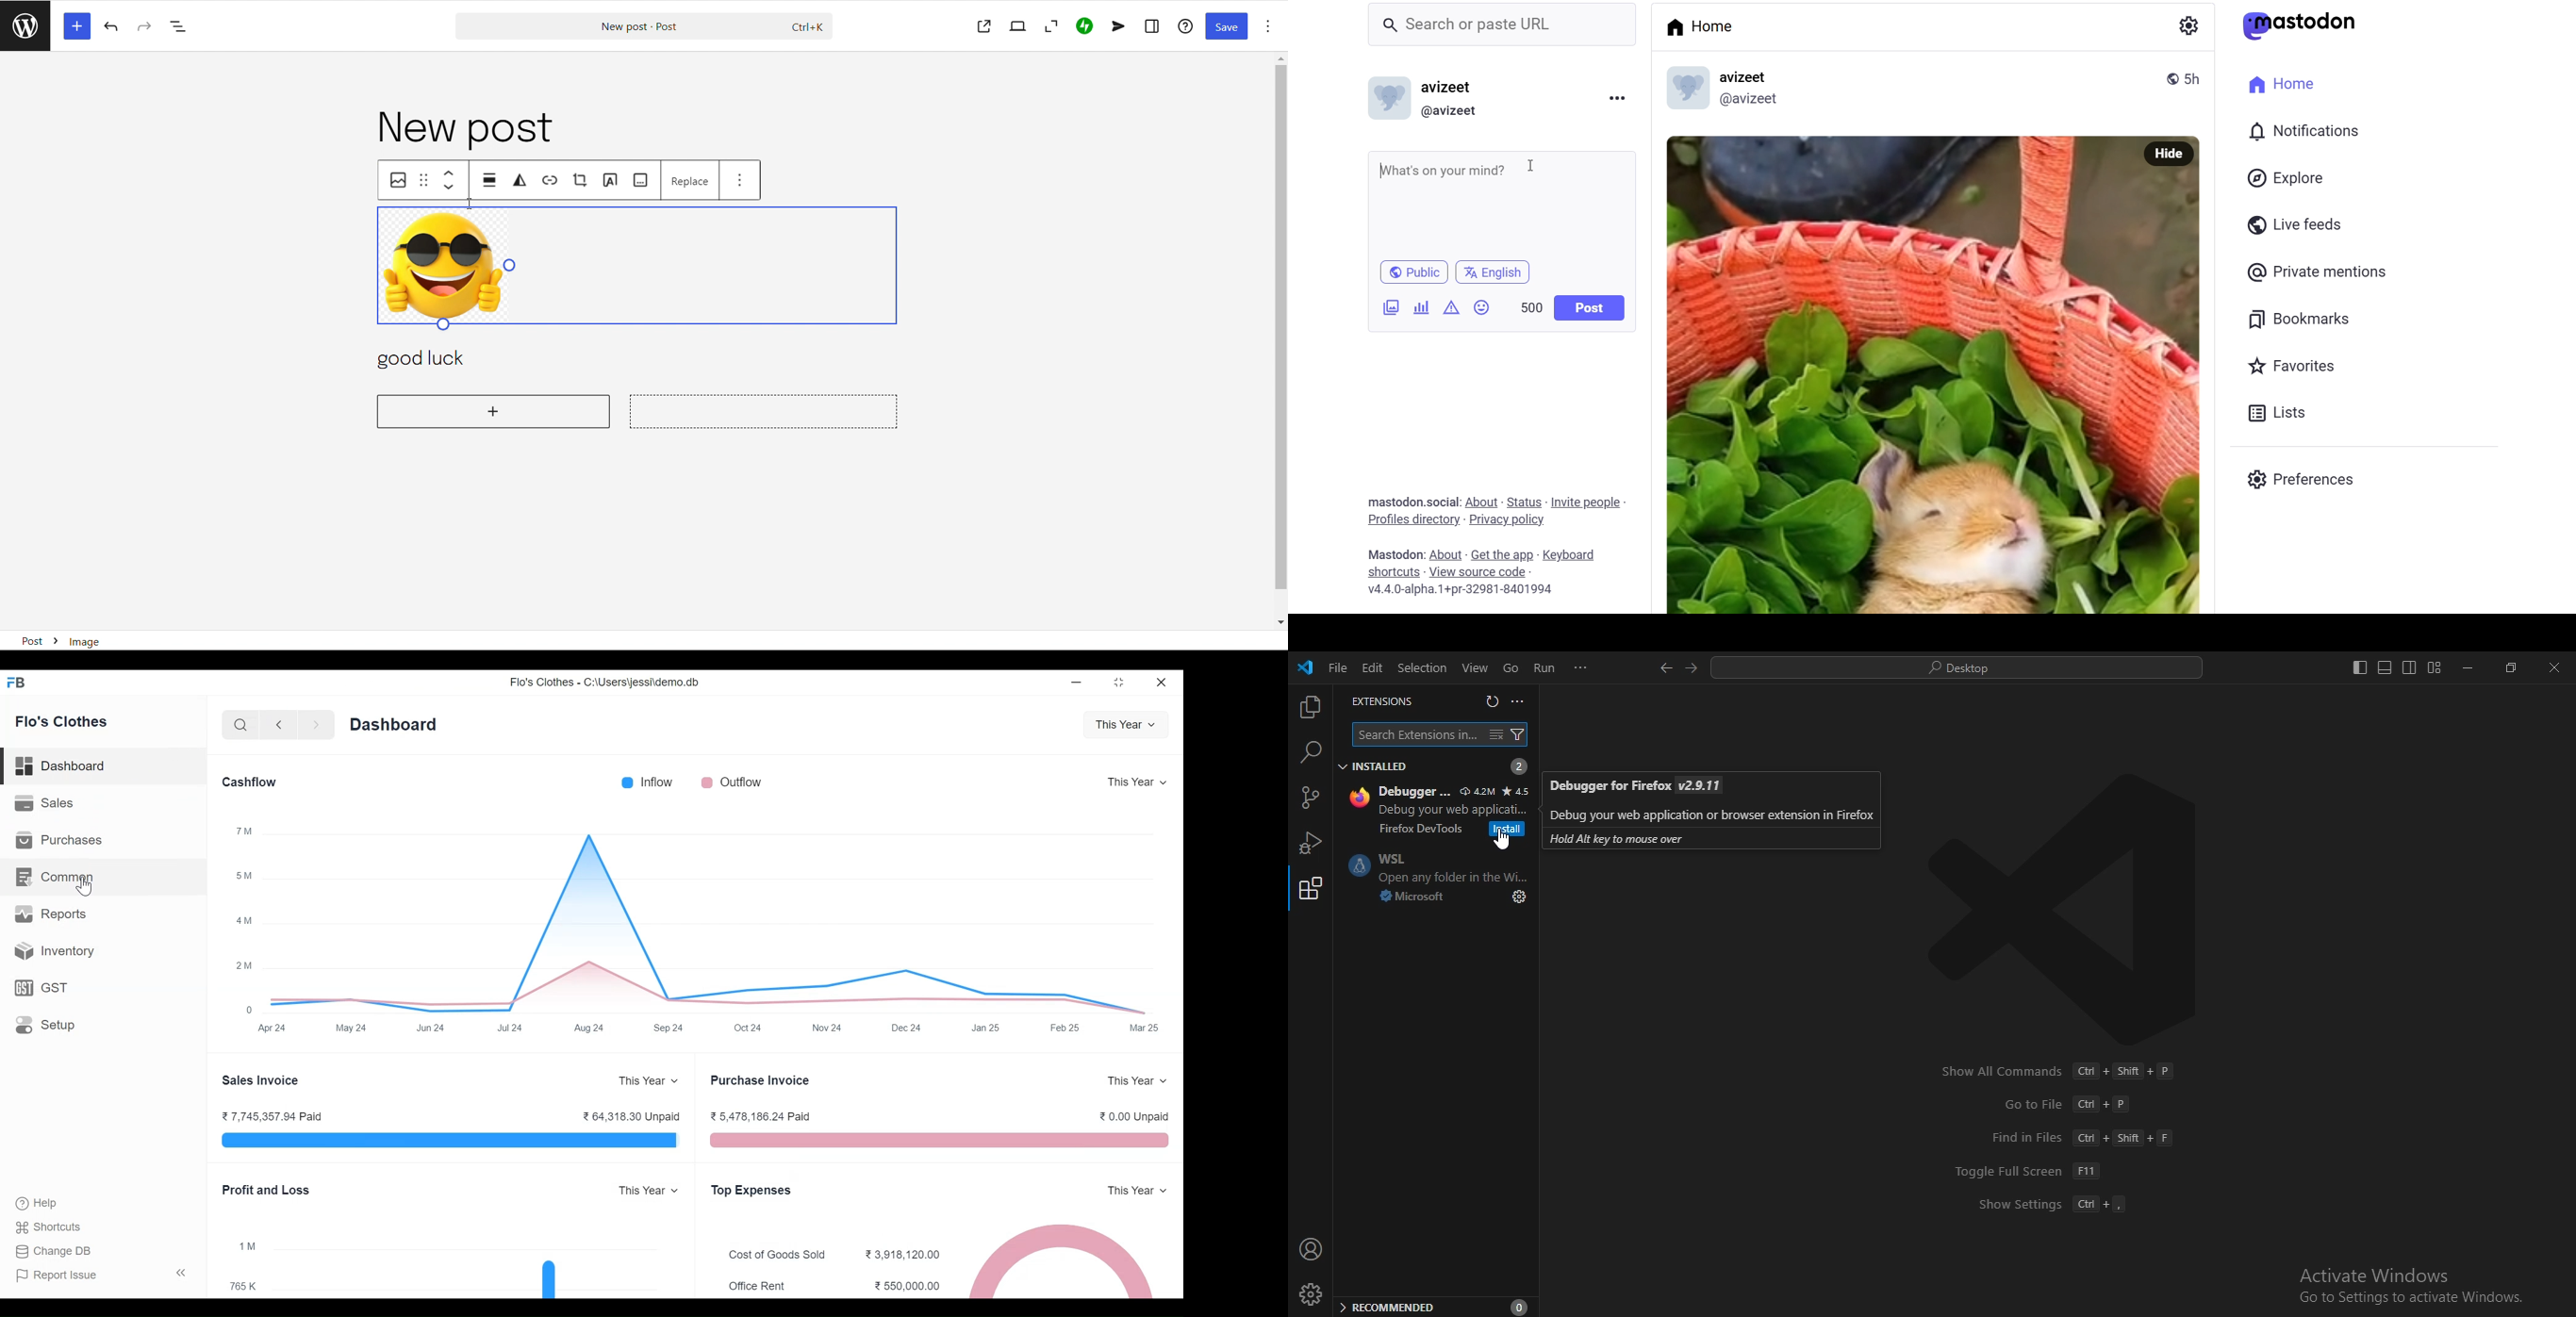  I want to click on view, so click(1018, 26).